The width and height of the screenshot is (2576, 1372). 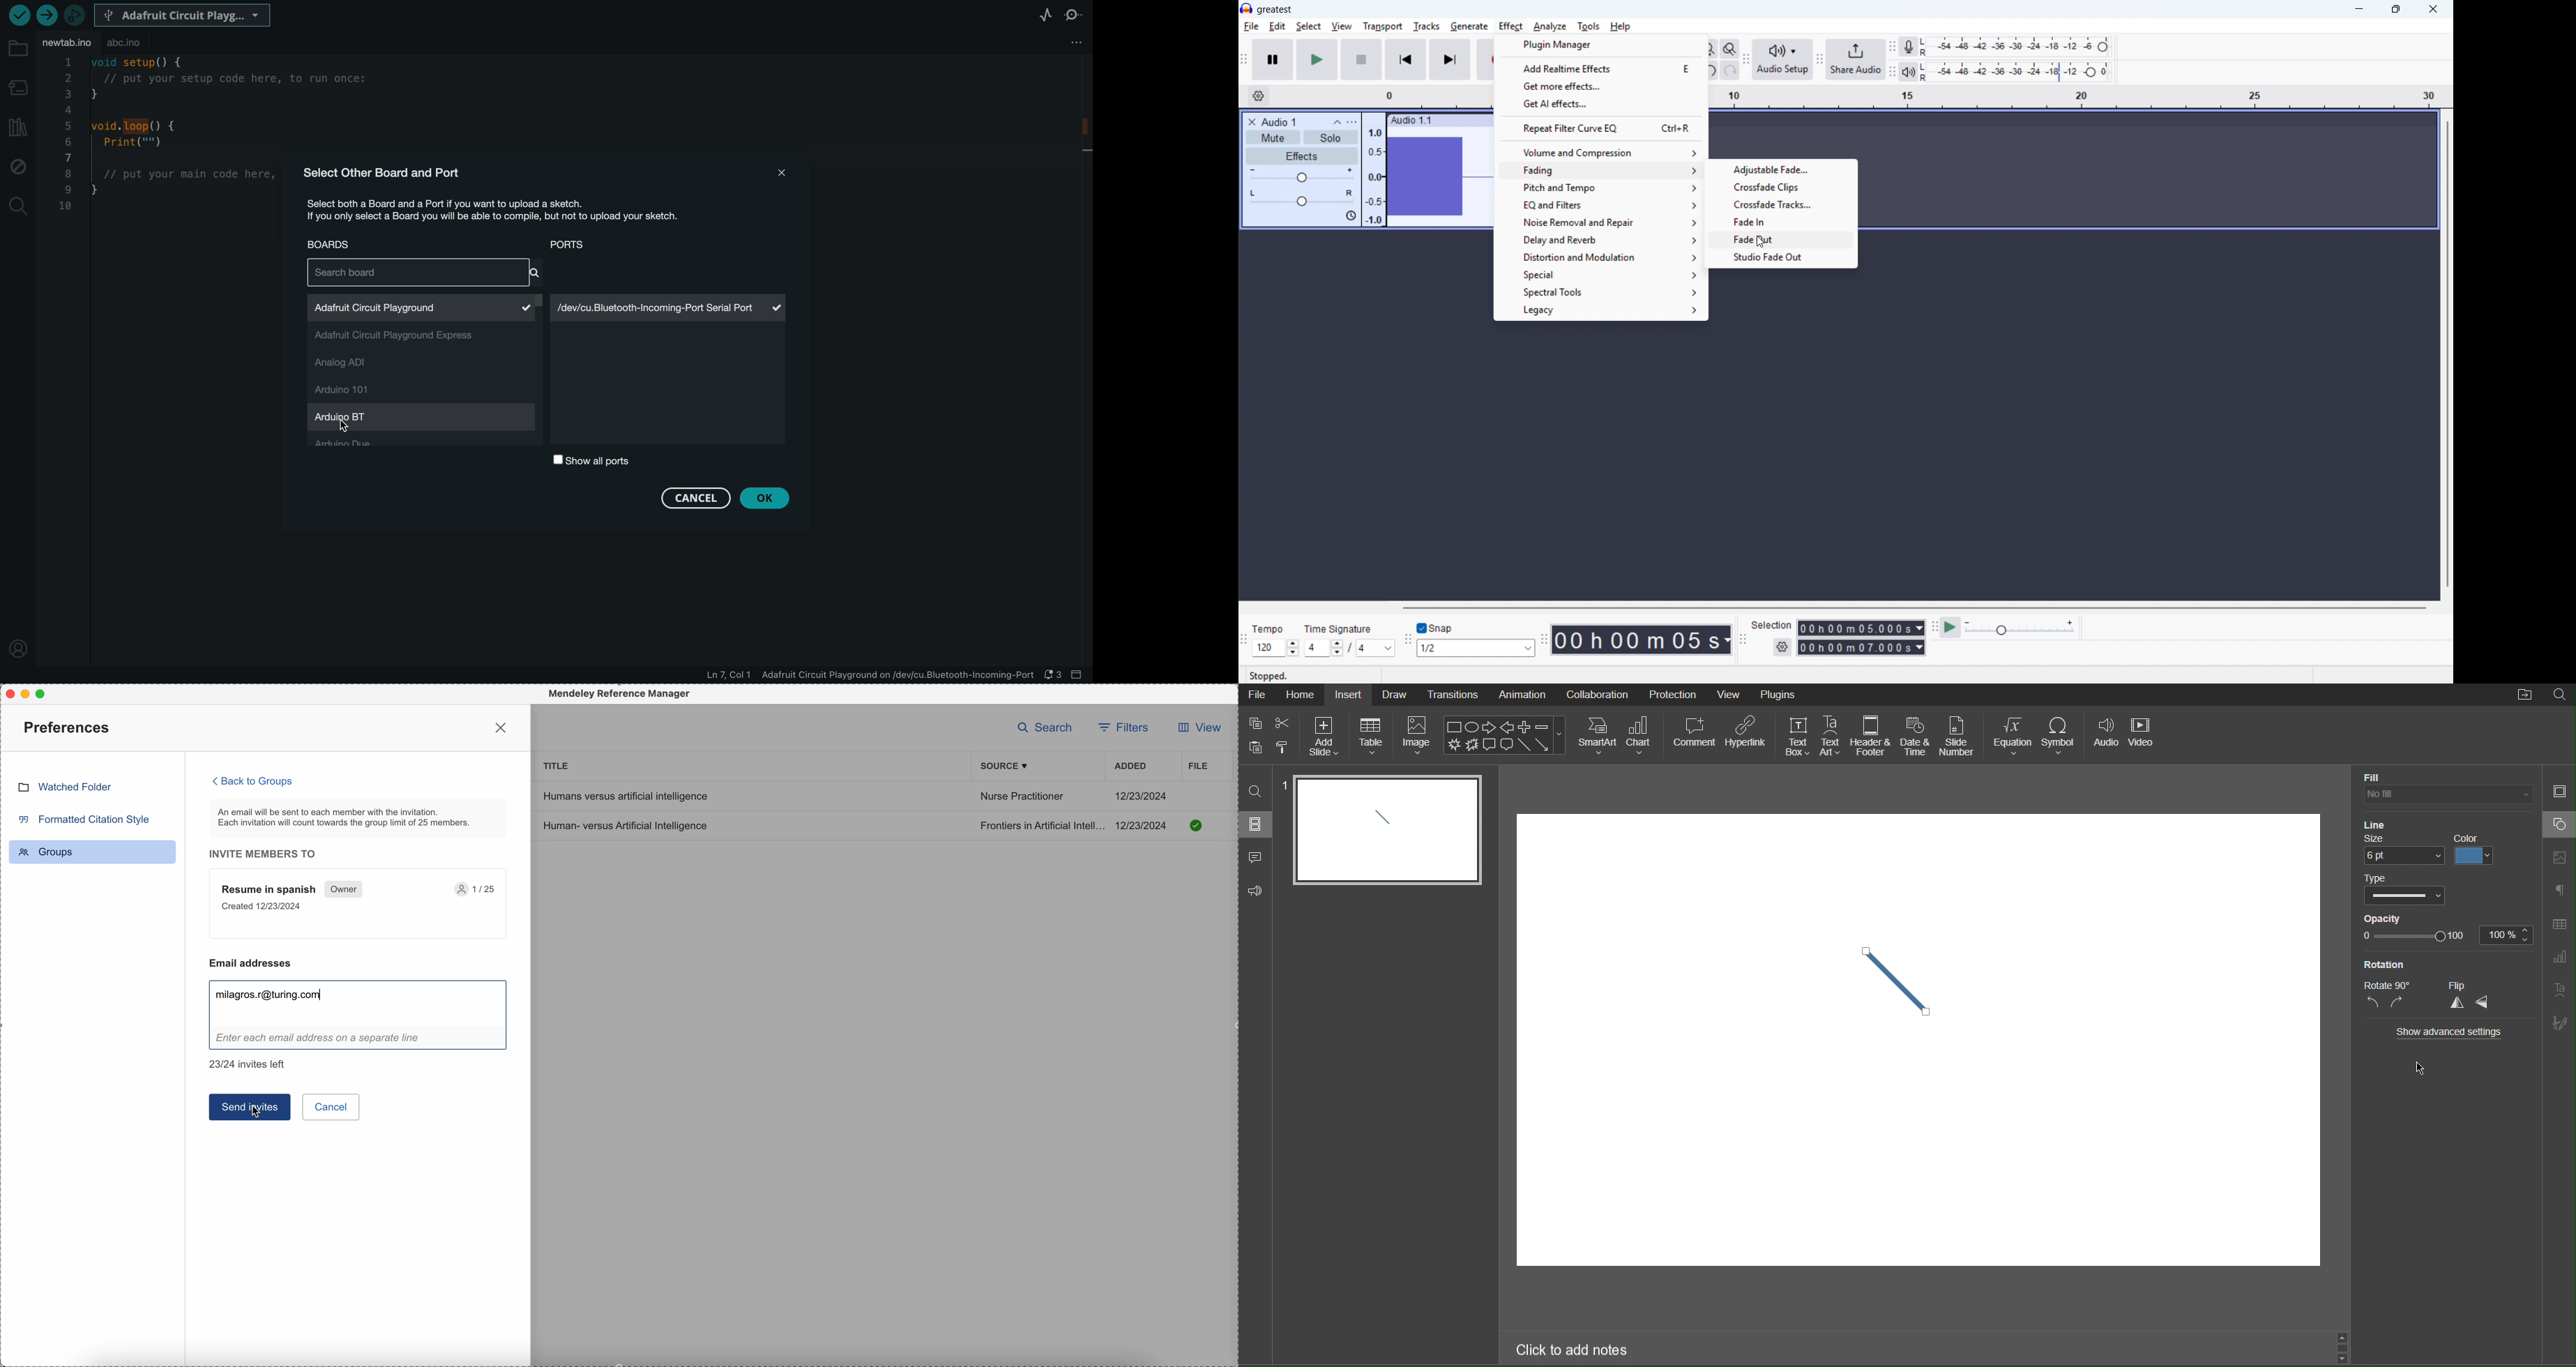 I want to click on Timeline settings , so click(x=1258, y=96).